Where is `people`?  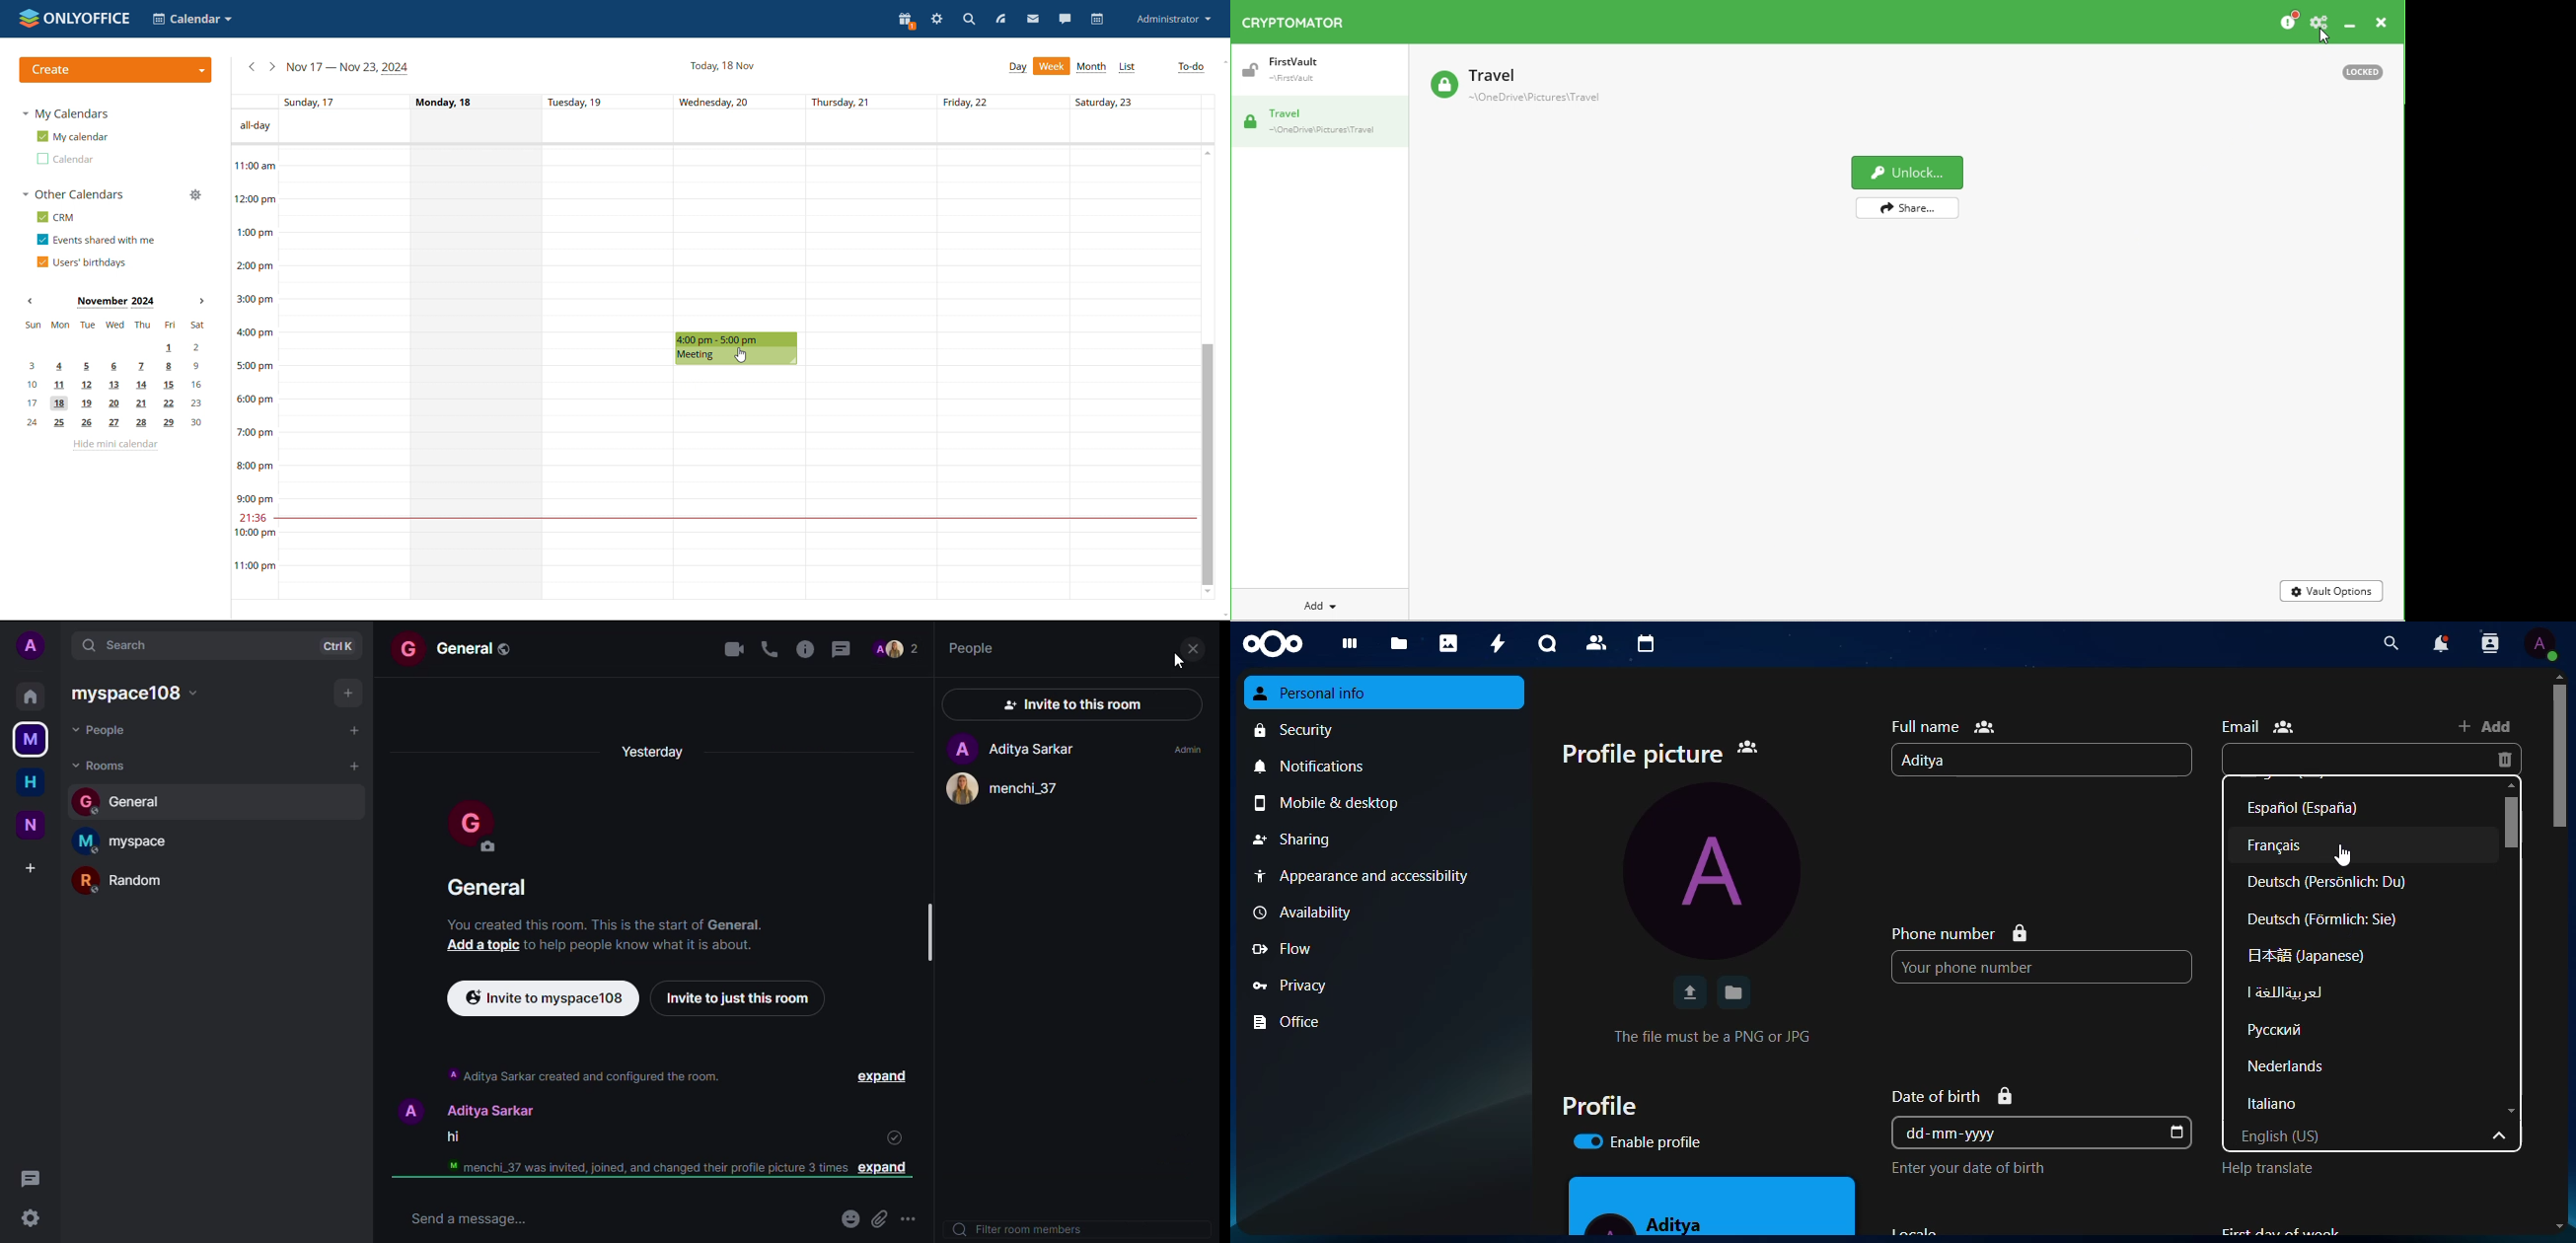 people is located at coordinates (898, 651).